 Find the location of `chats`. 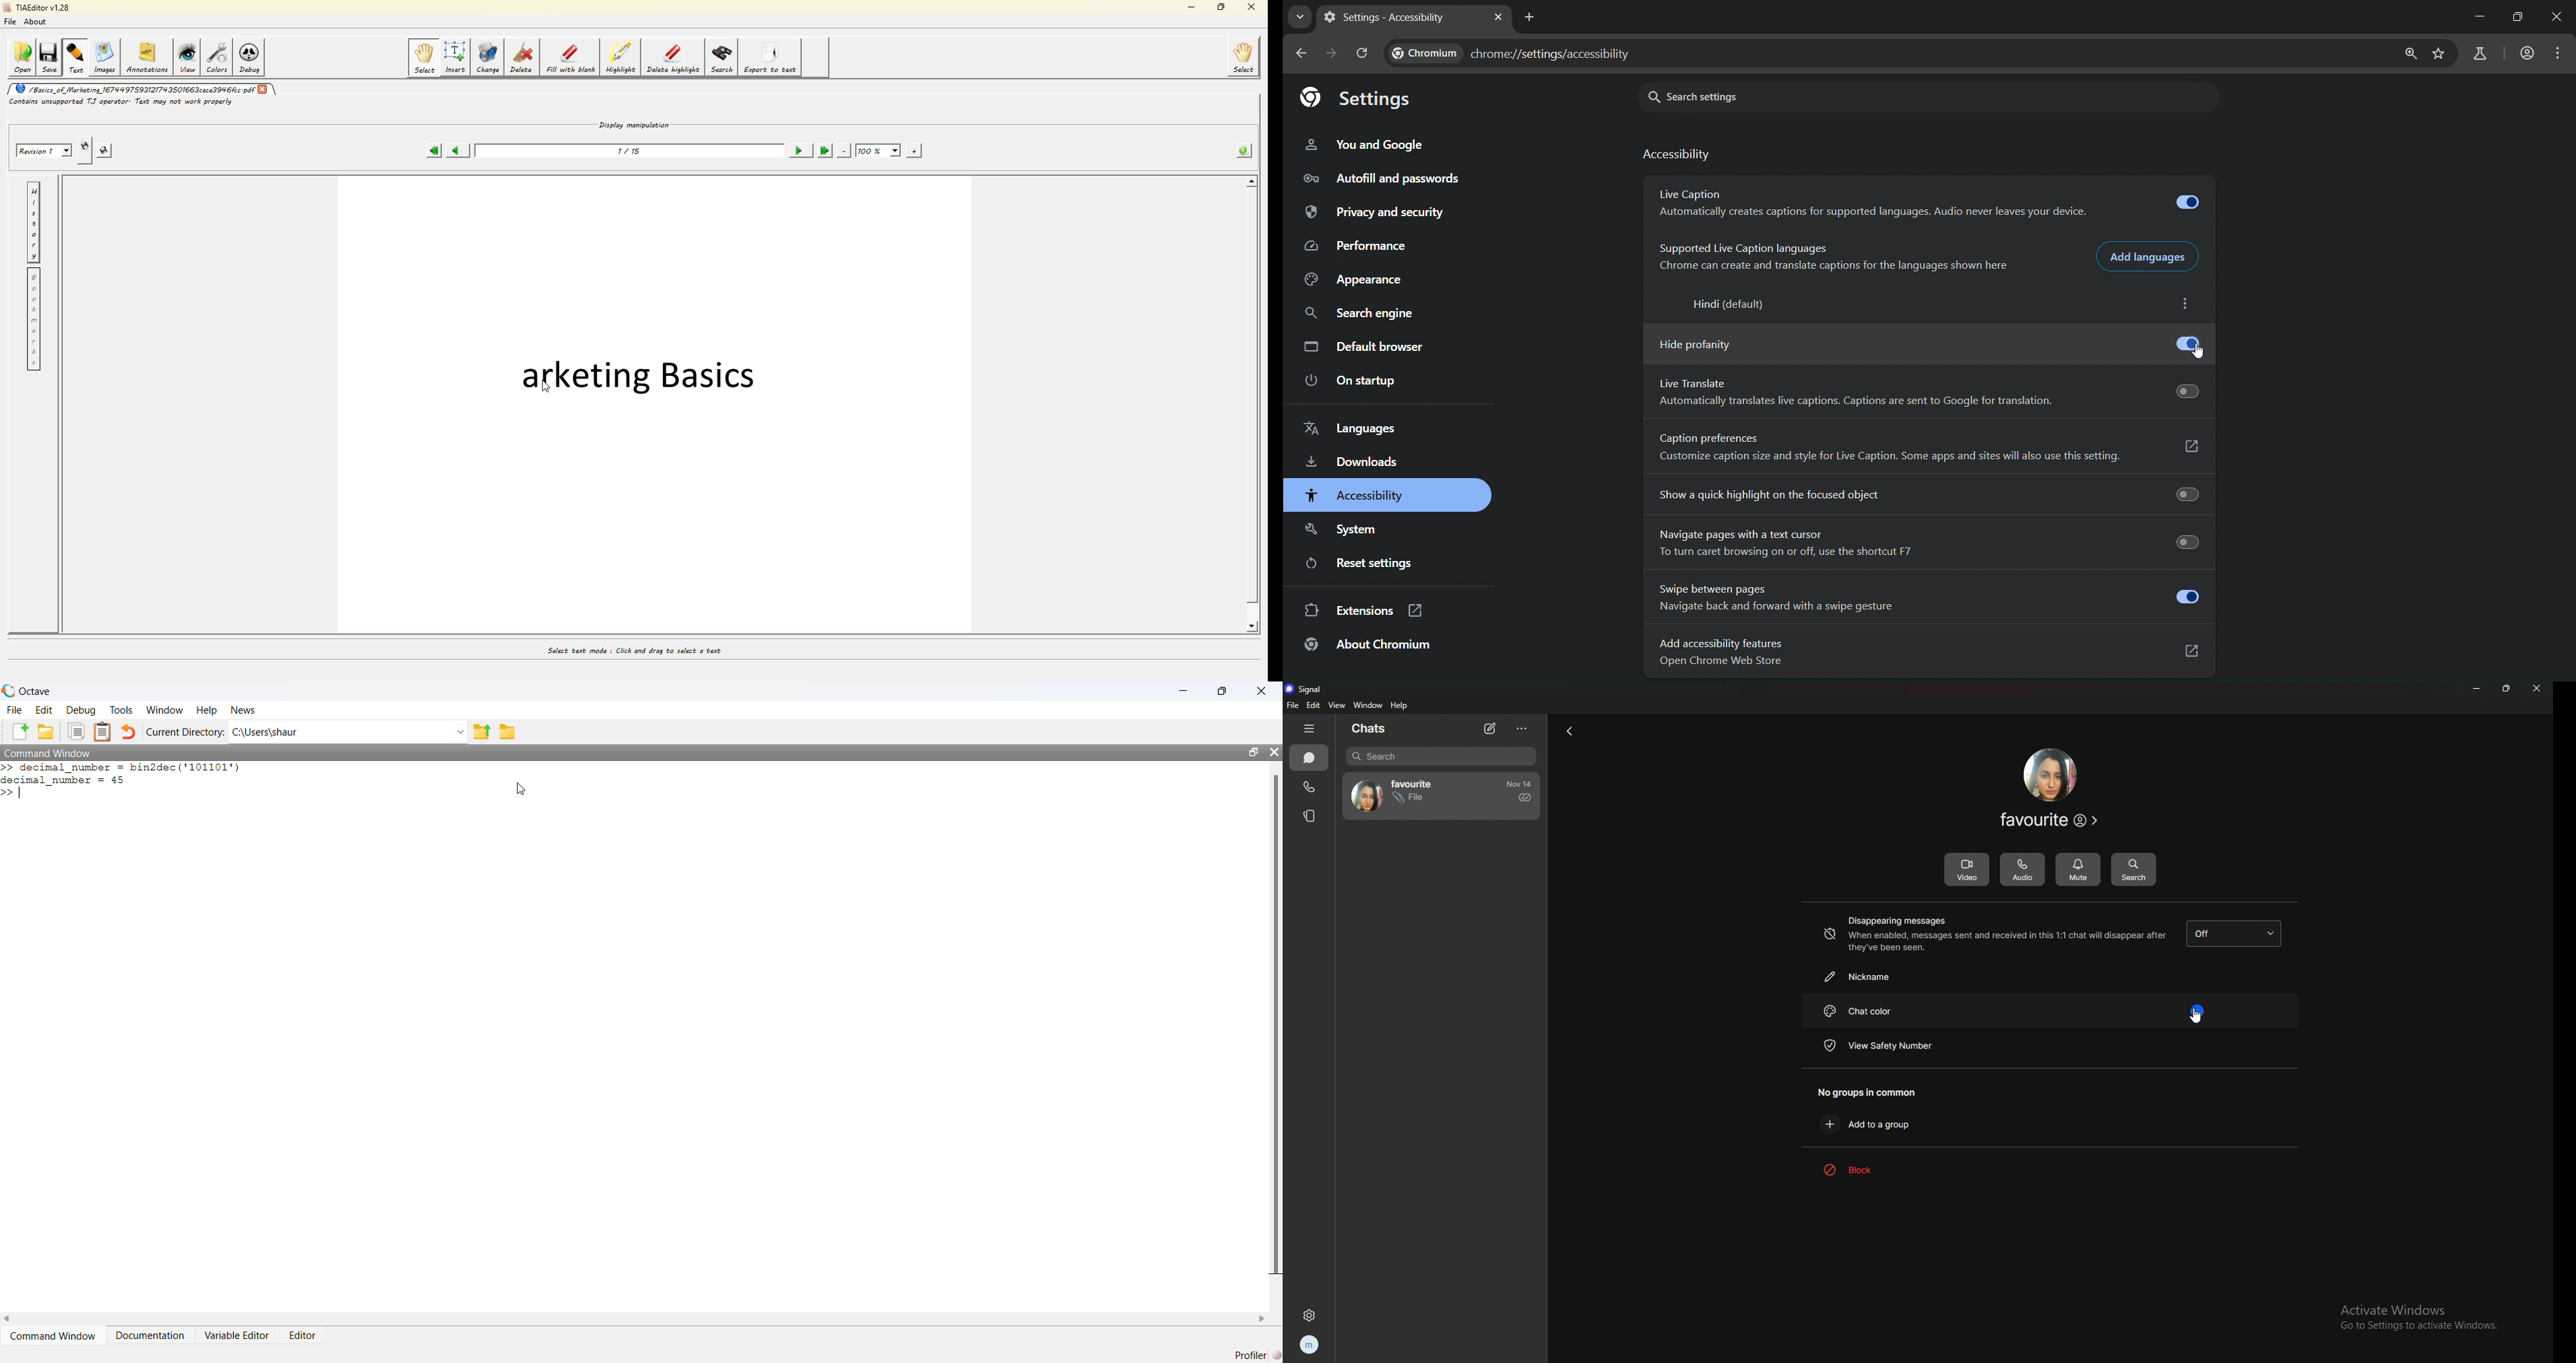

chats is located at coordinates (1309, 758).